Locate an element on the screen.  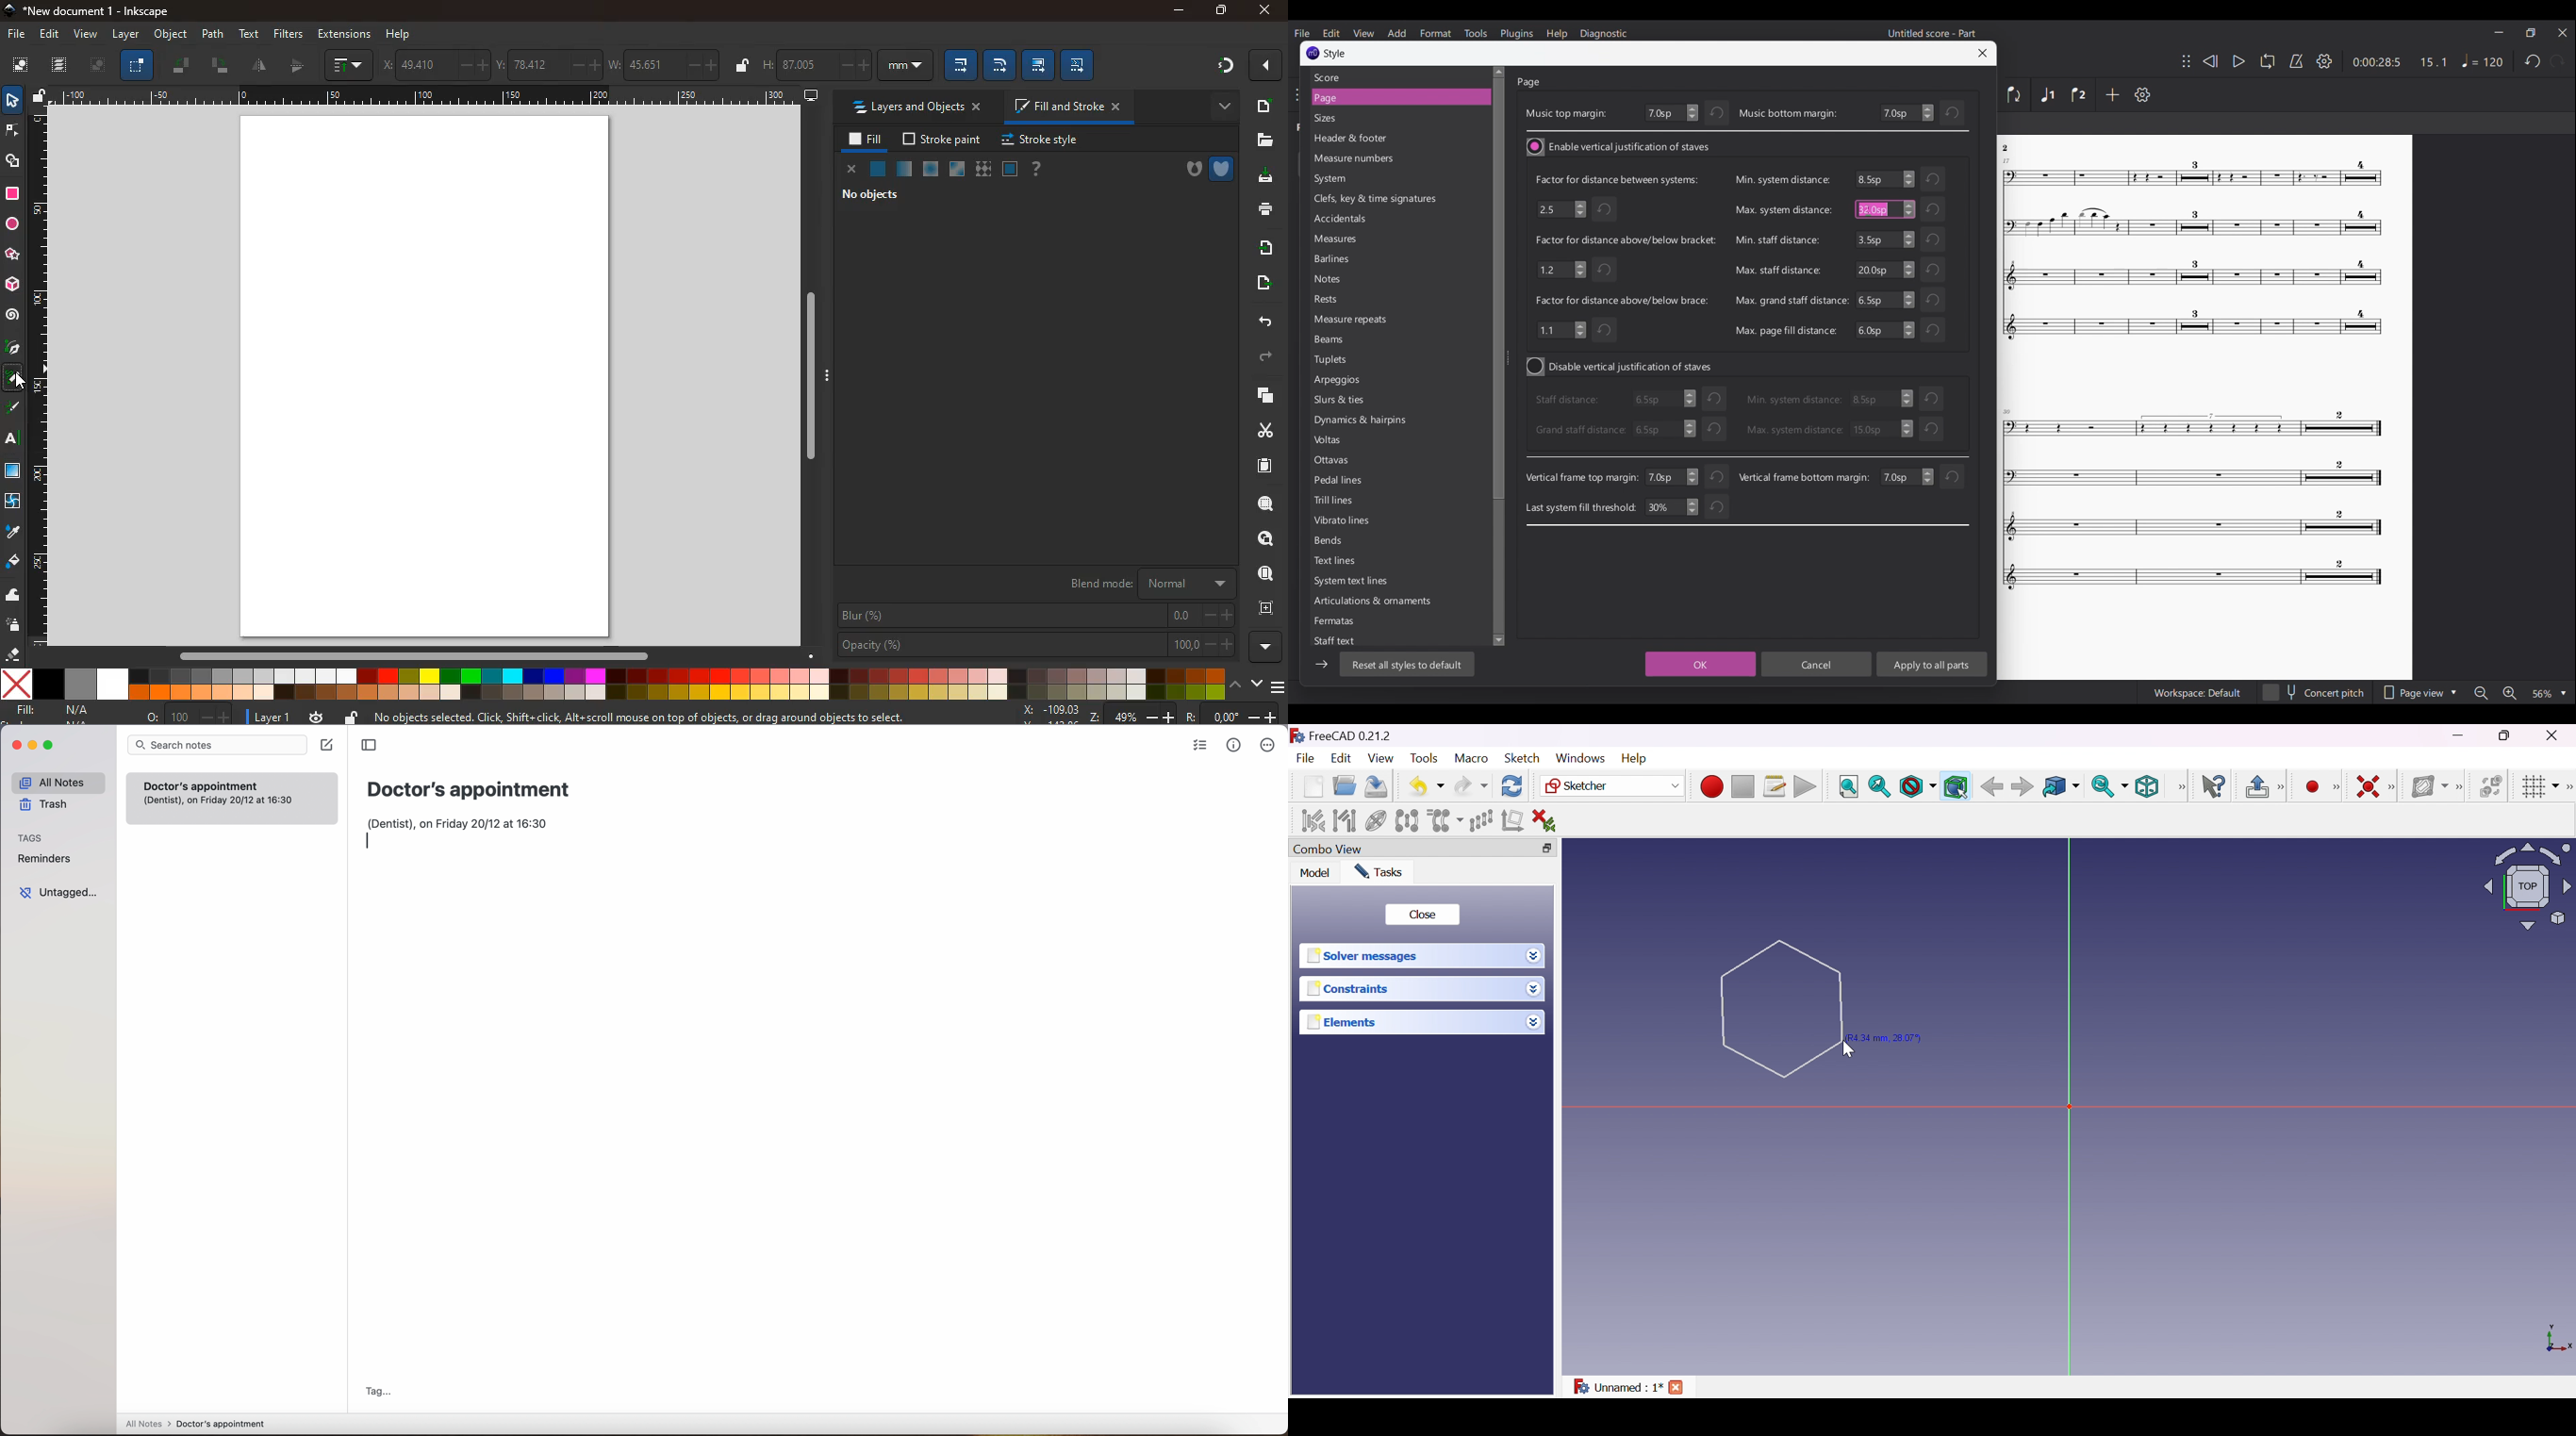
path is located at coordinates (212, 34).